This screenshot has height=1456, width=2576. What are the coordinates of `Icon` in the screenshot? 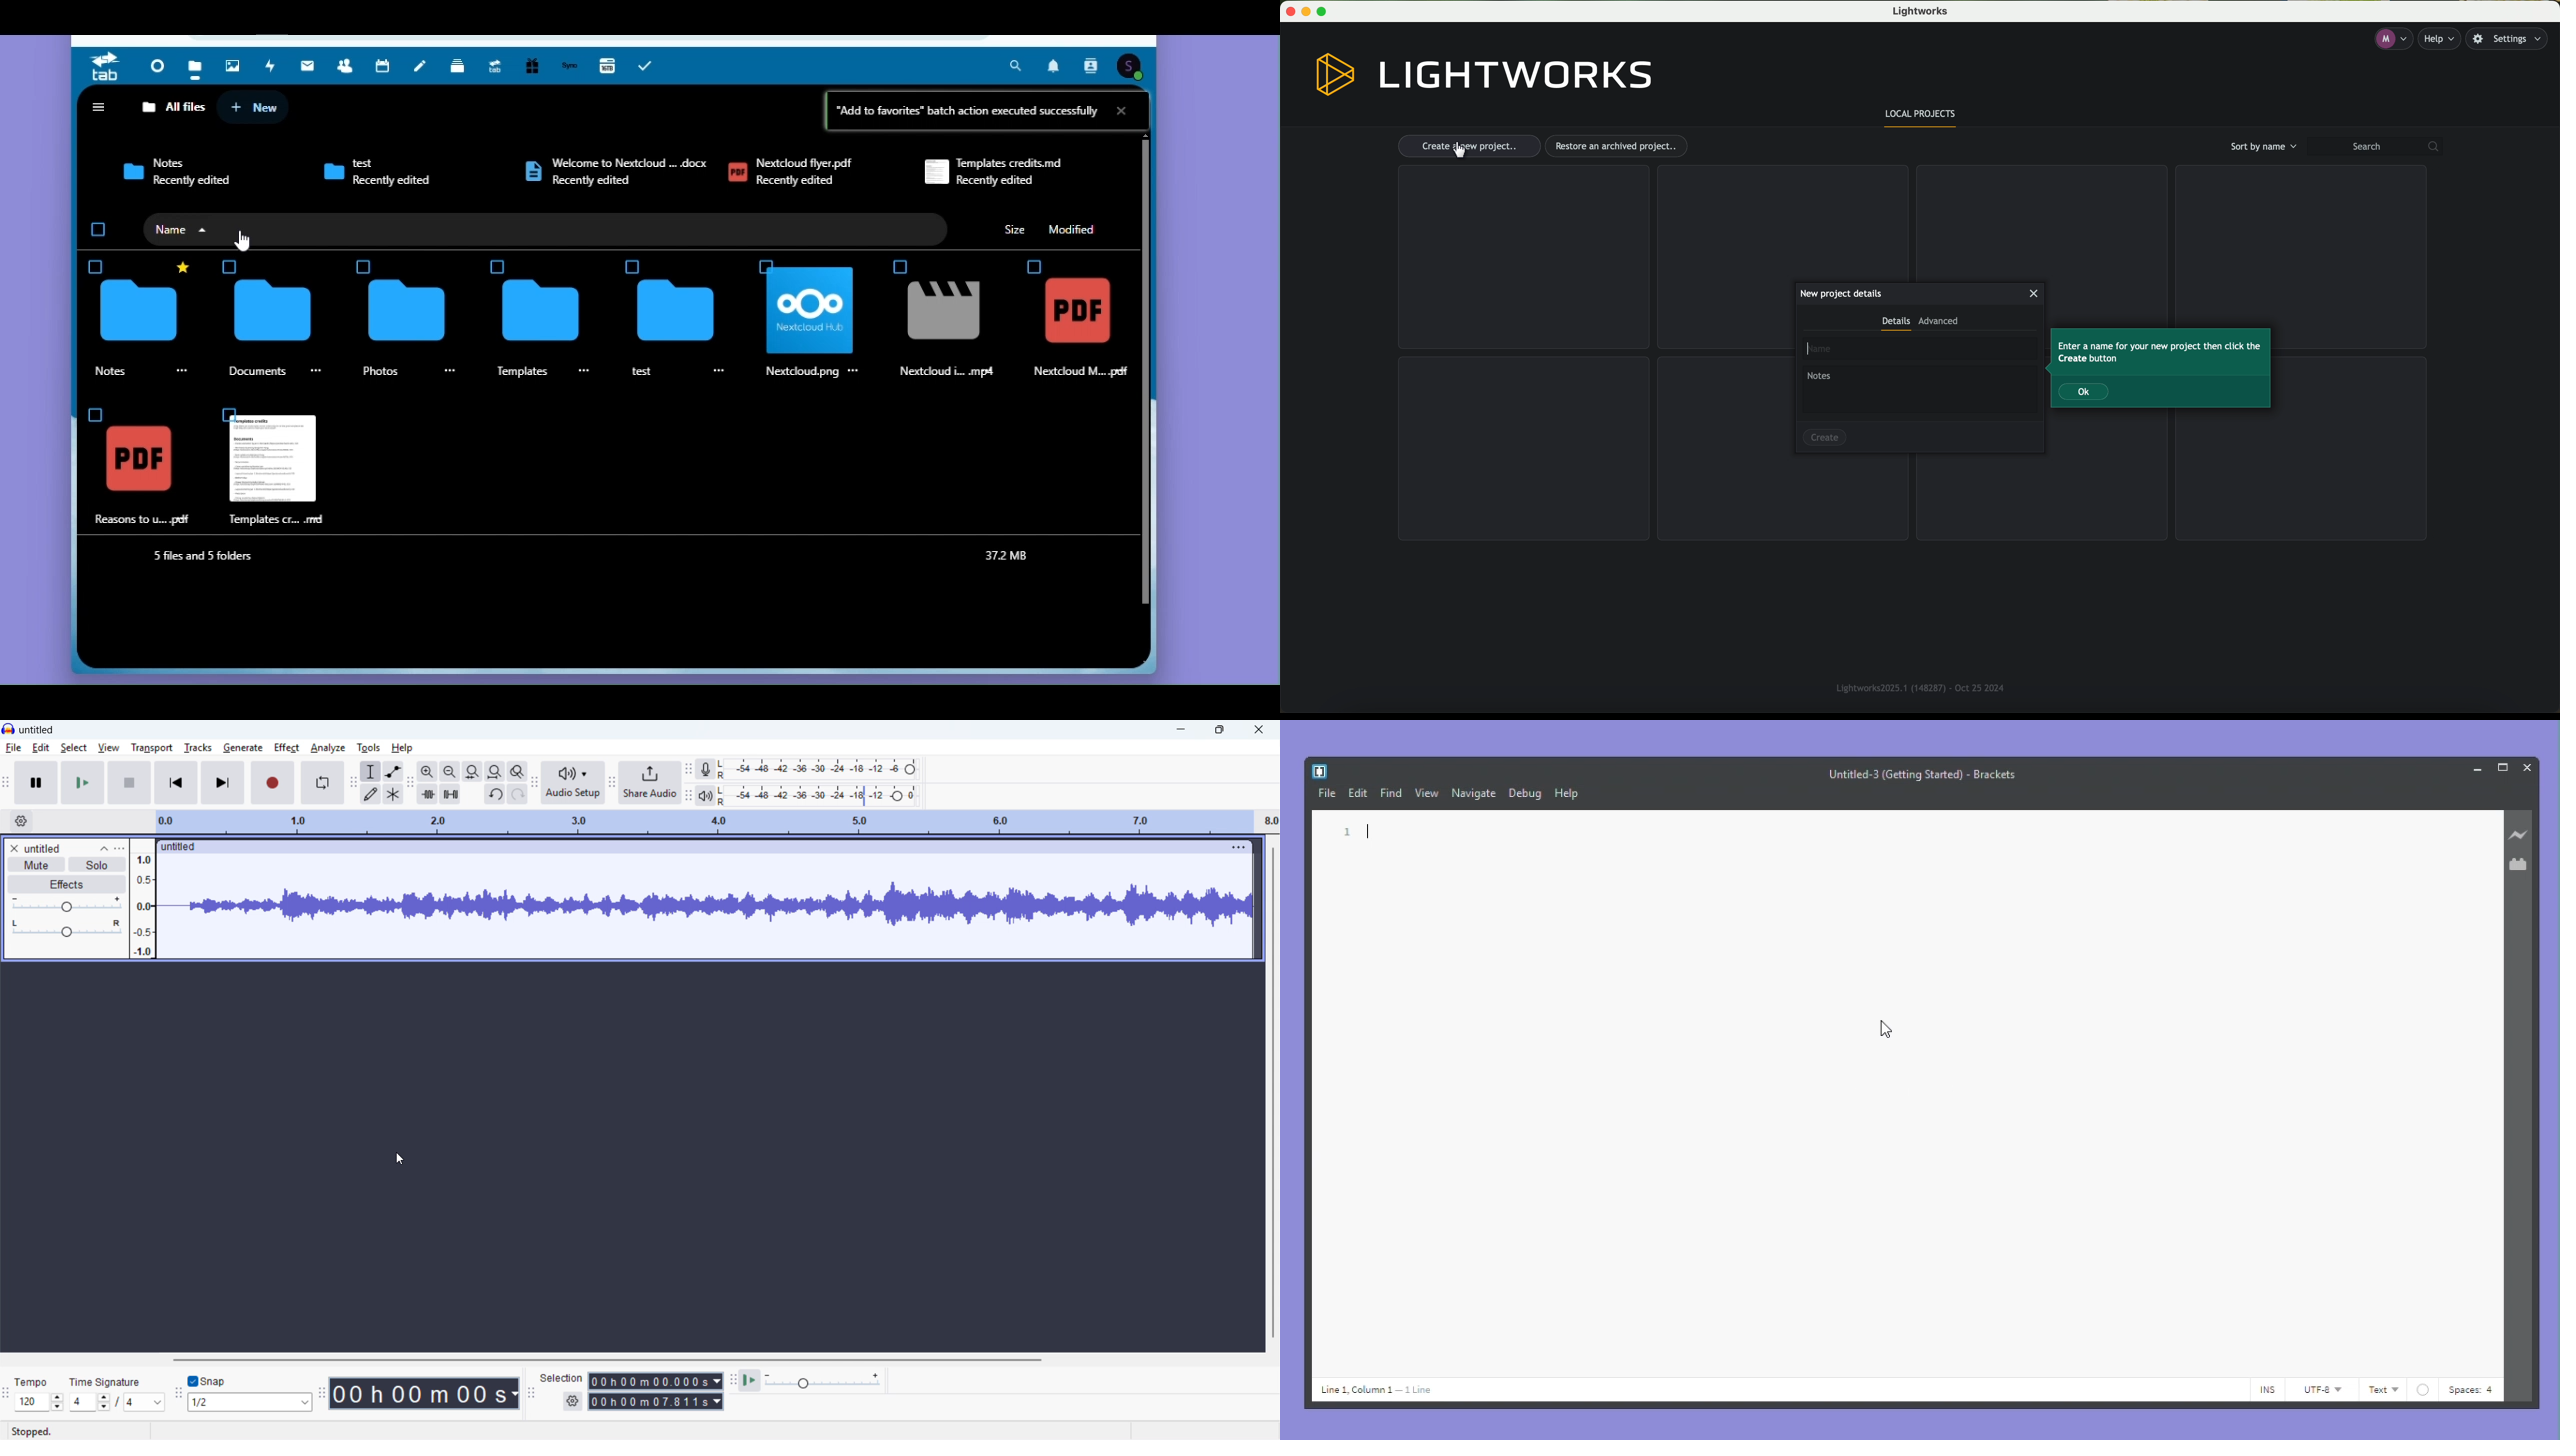 It's located at (408, 311).